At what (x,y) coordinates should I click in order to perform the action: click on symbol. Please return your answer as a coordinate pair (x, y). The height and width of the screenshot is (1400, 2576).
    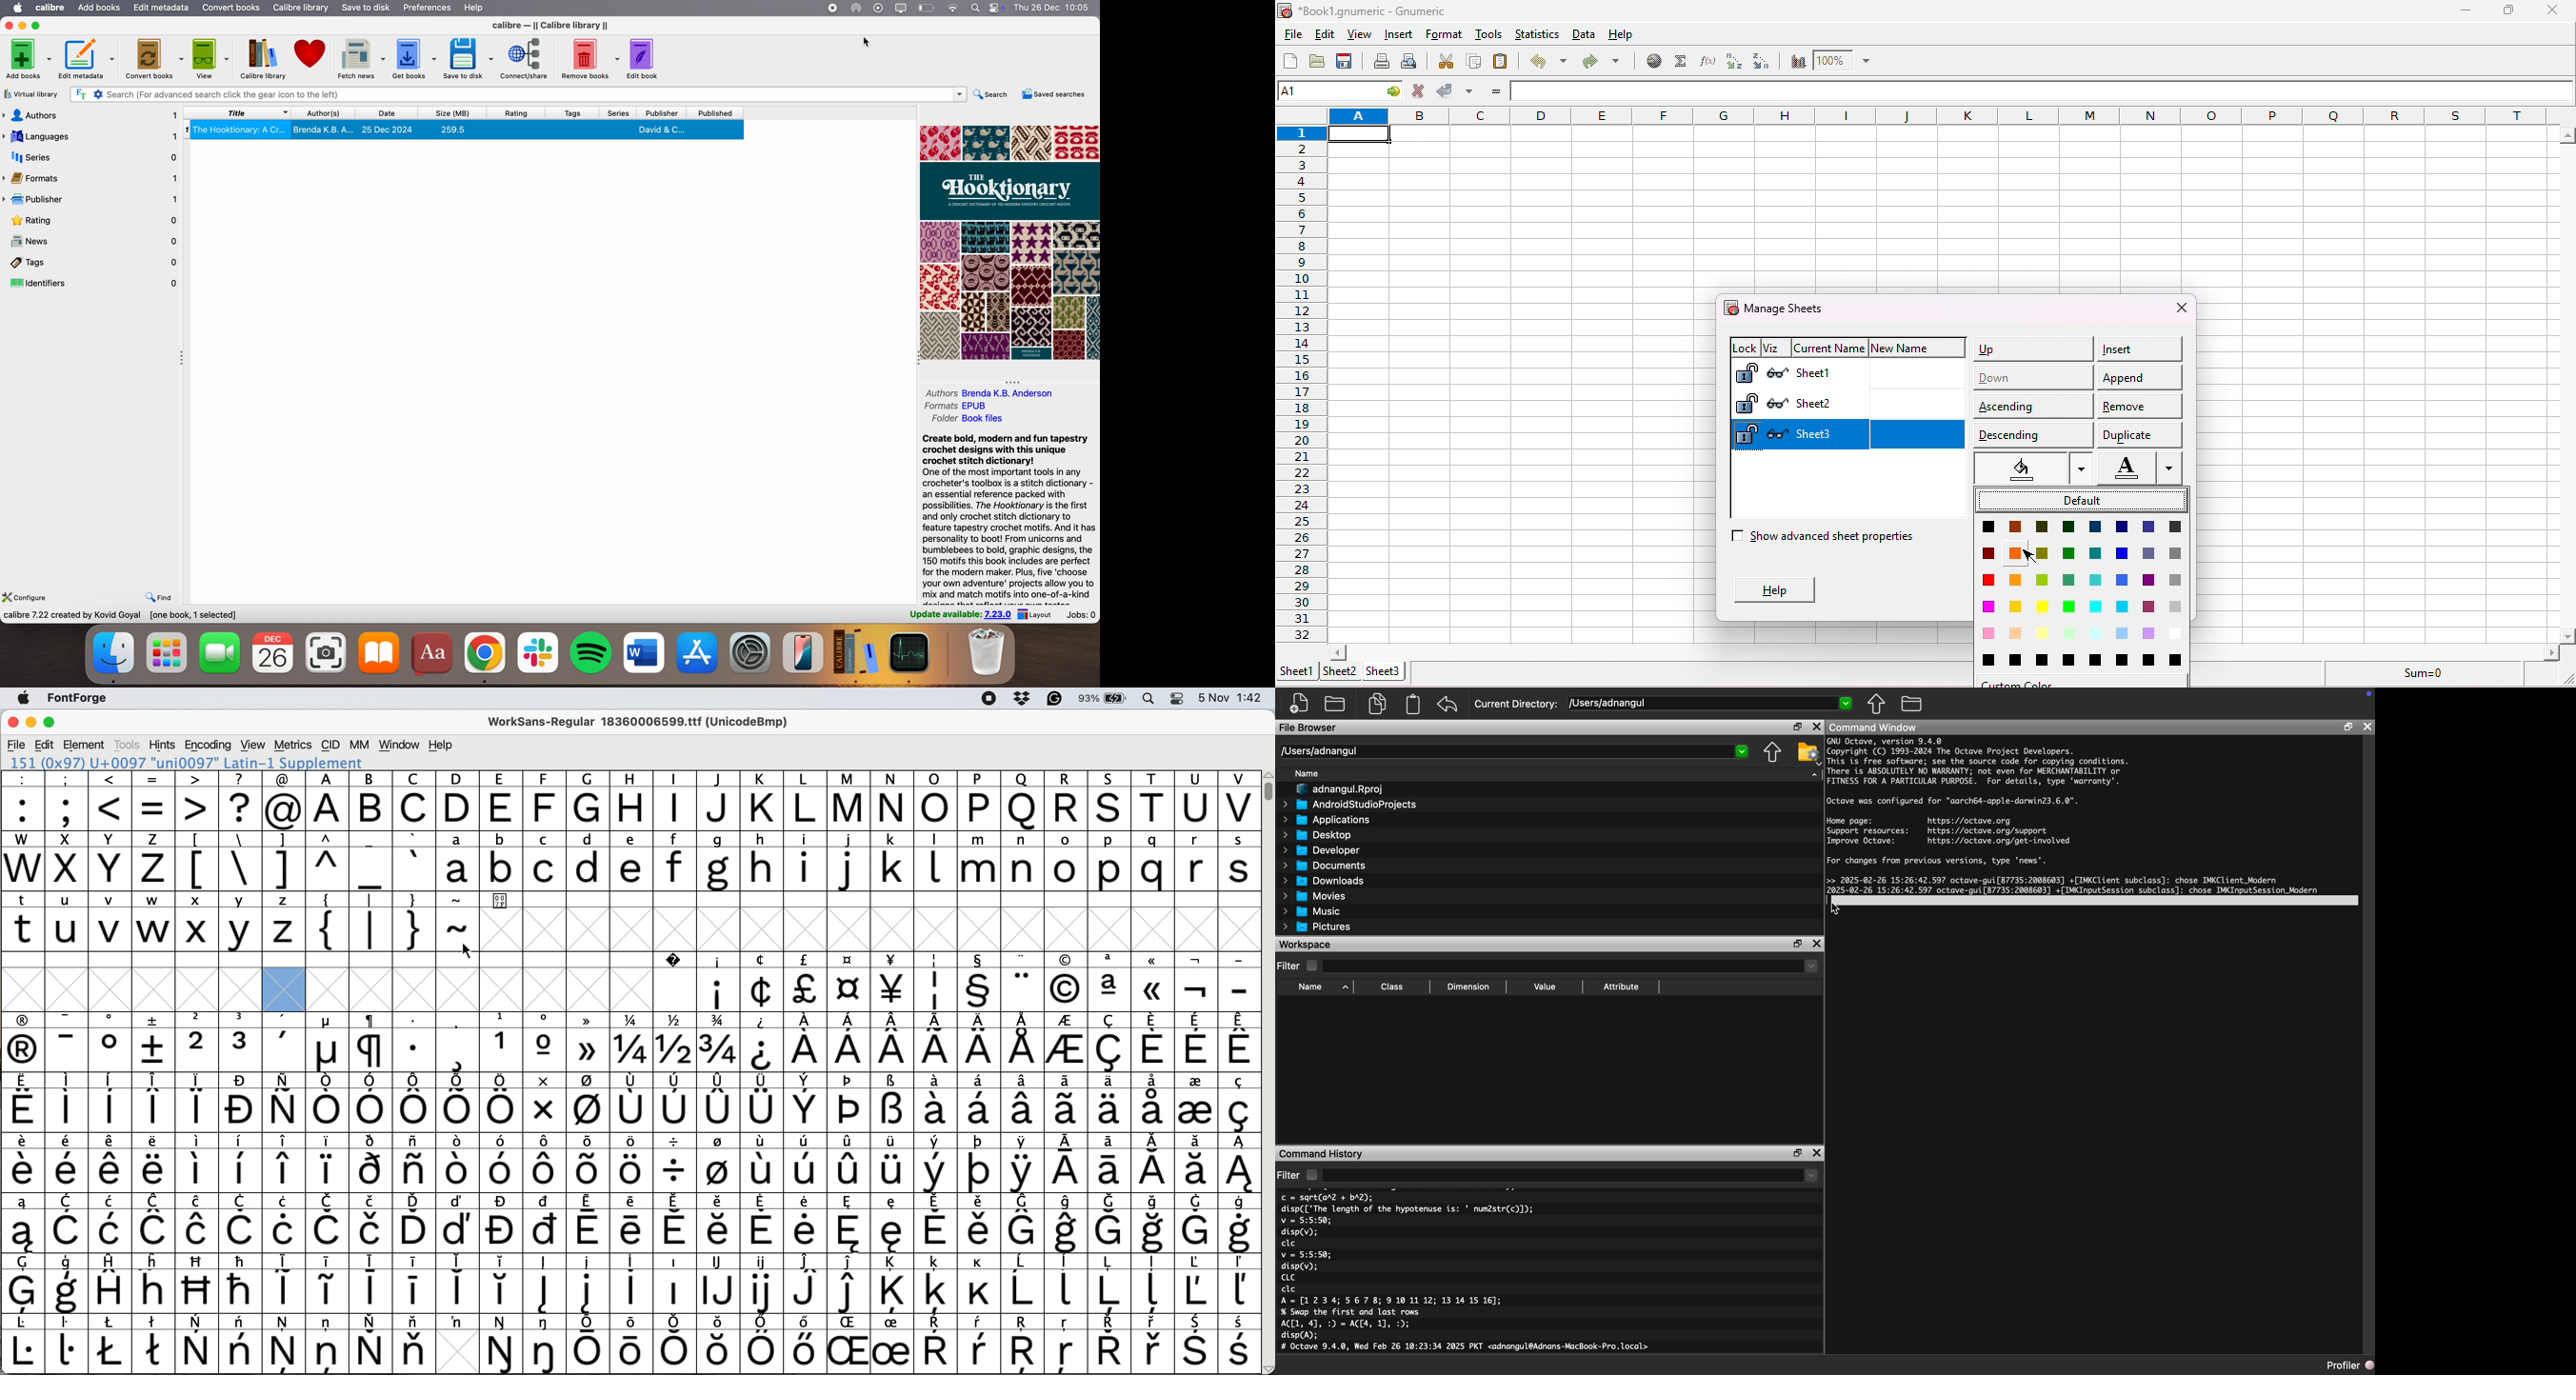
    Looking at the image, I should click on (894, 1223).